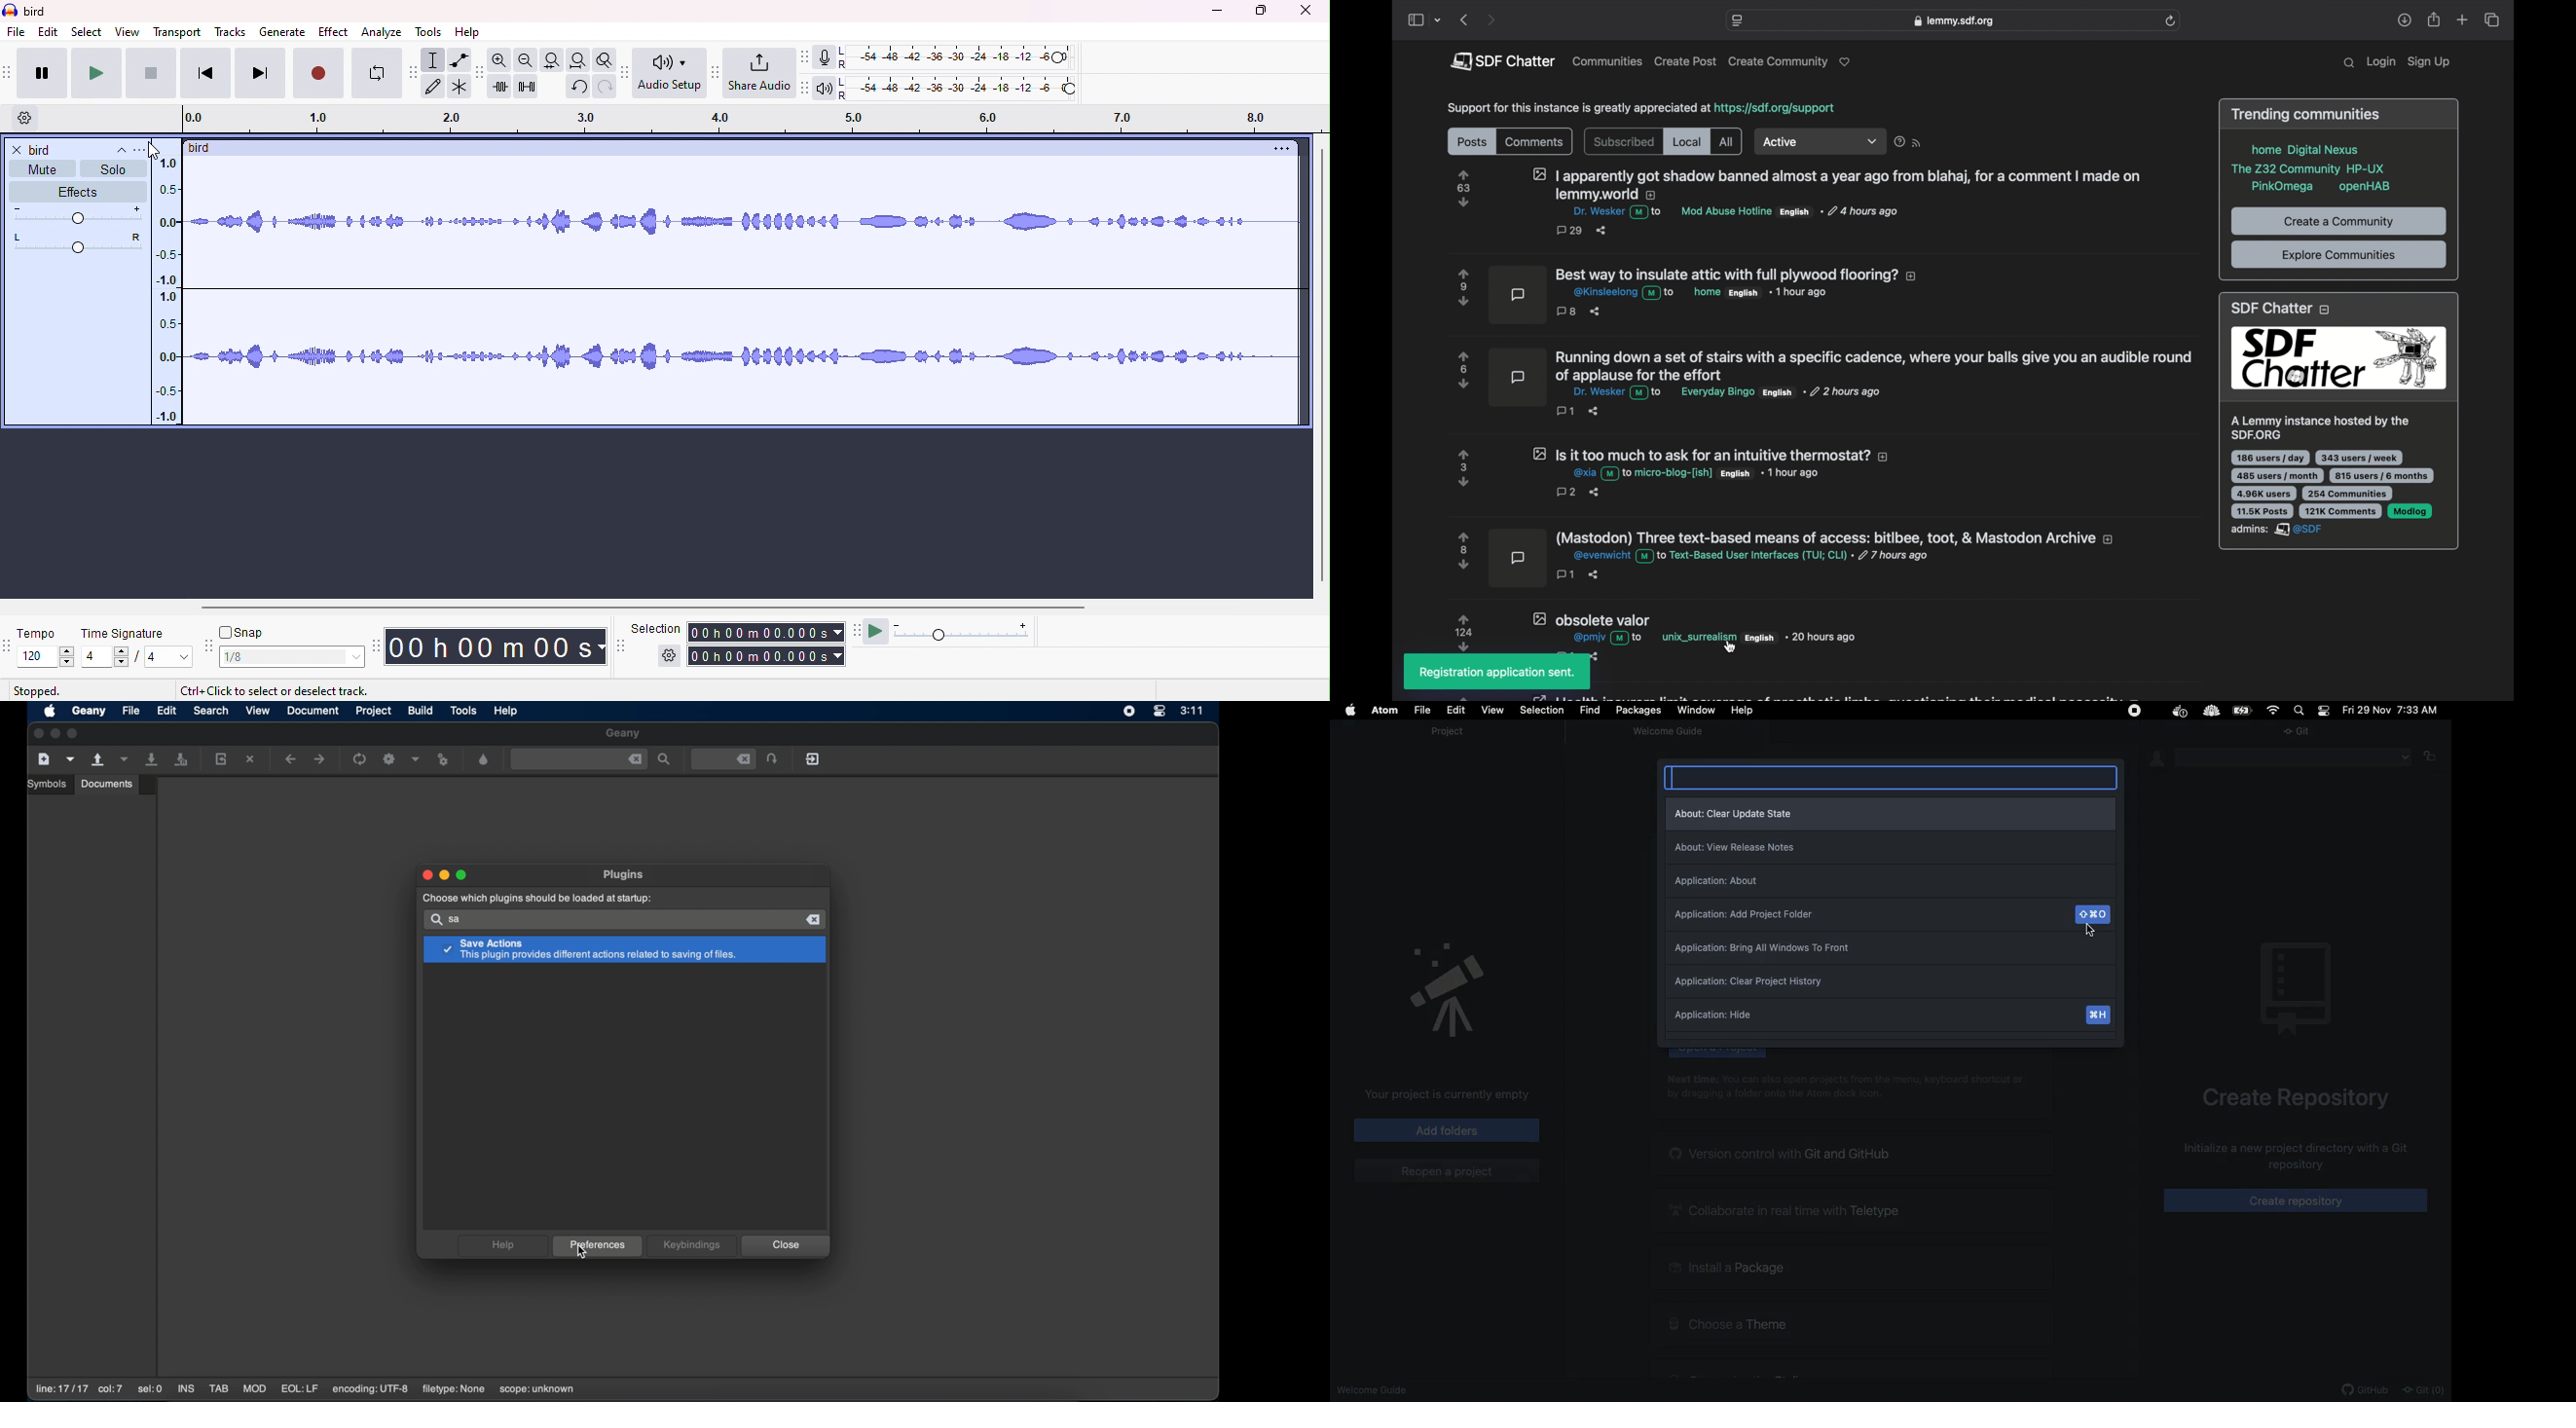 This screenshot has width=2576, height=1428. I want to click on create a community, so click(2338, 223).